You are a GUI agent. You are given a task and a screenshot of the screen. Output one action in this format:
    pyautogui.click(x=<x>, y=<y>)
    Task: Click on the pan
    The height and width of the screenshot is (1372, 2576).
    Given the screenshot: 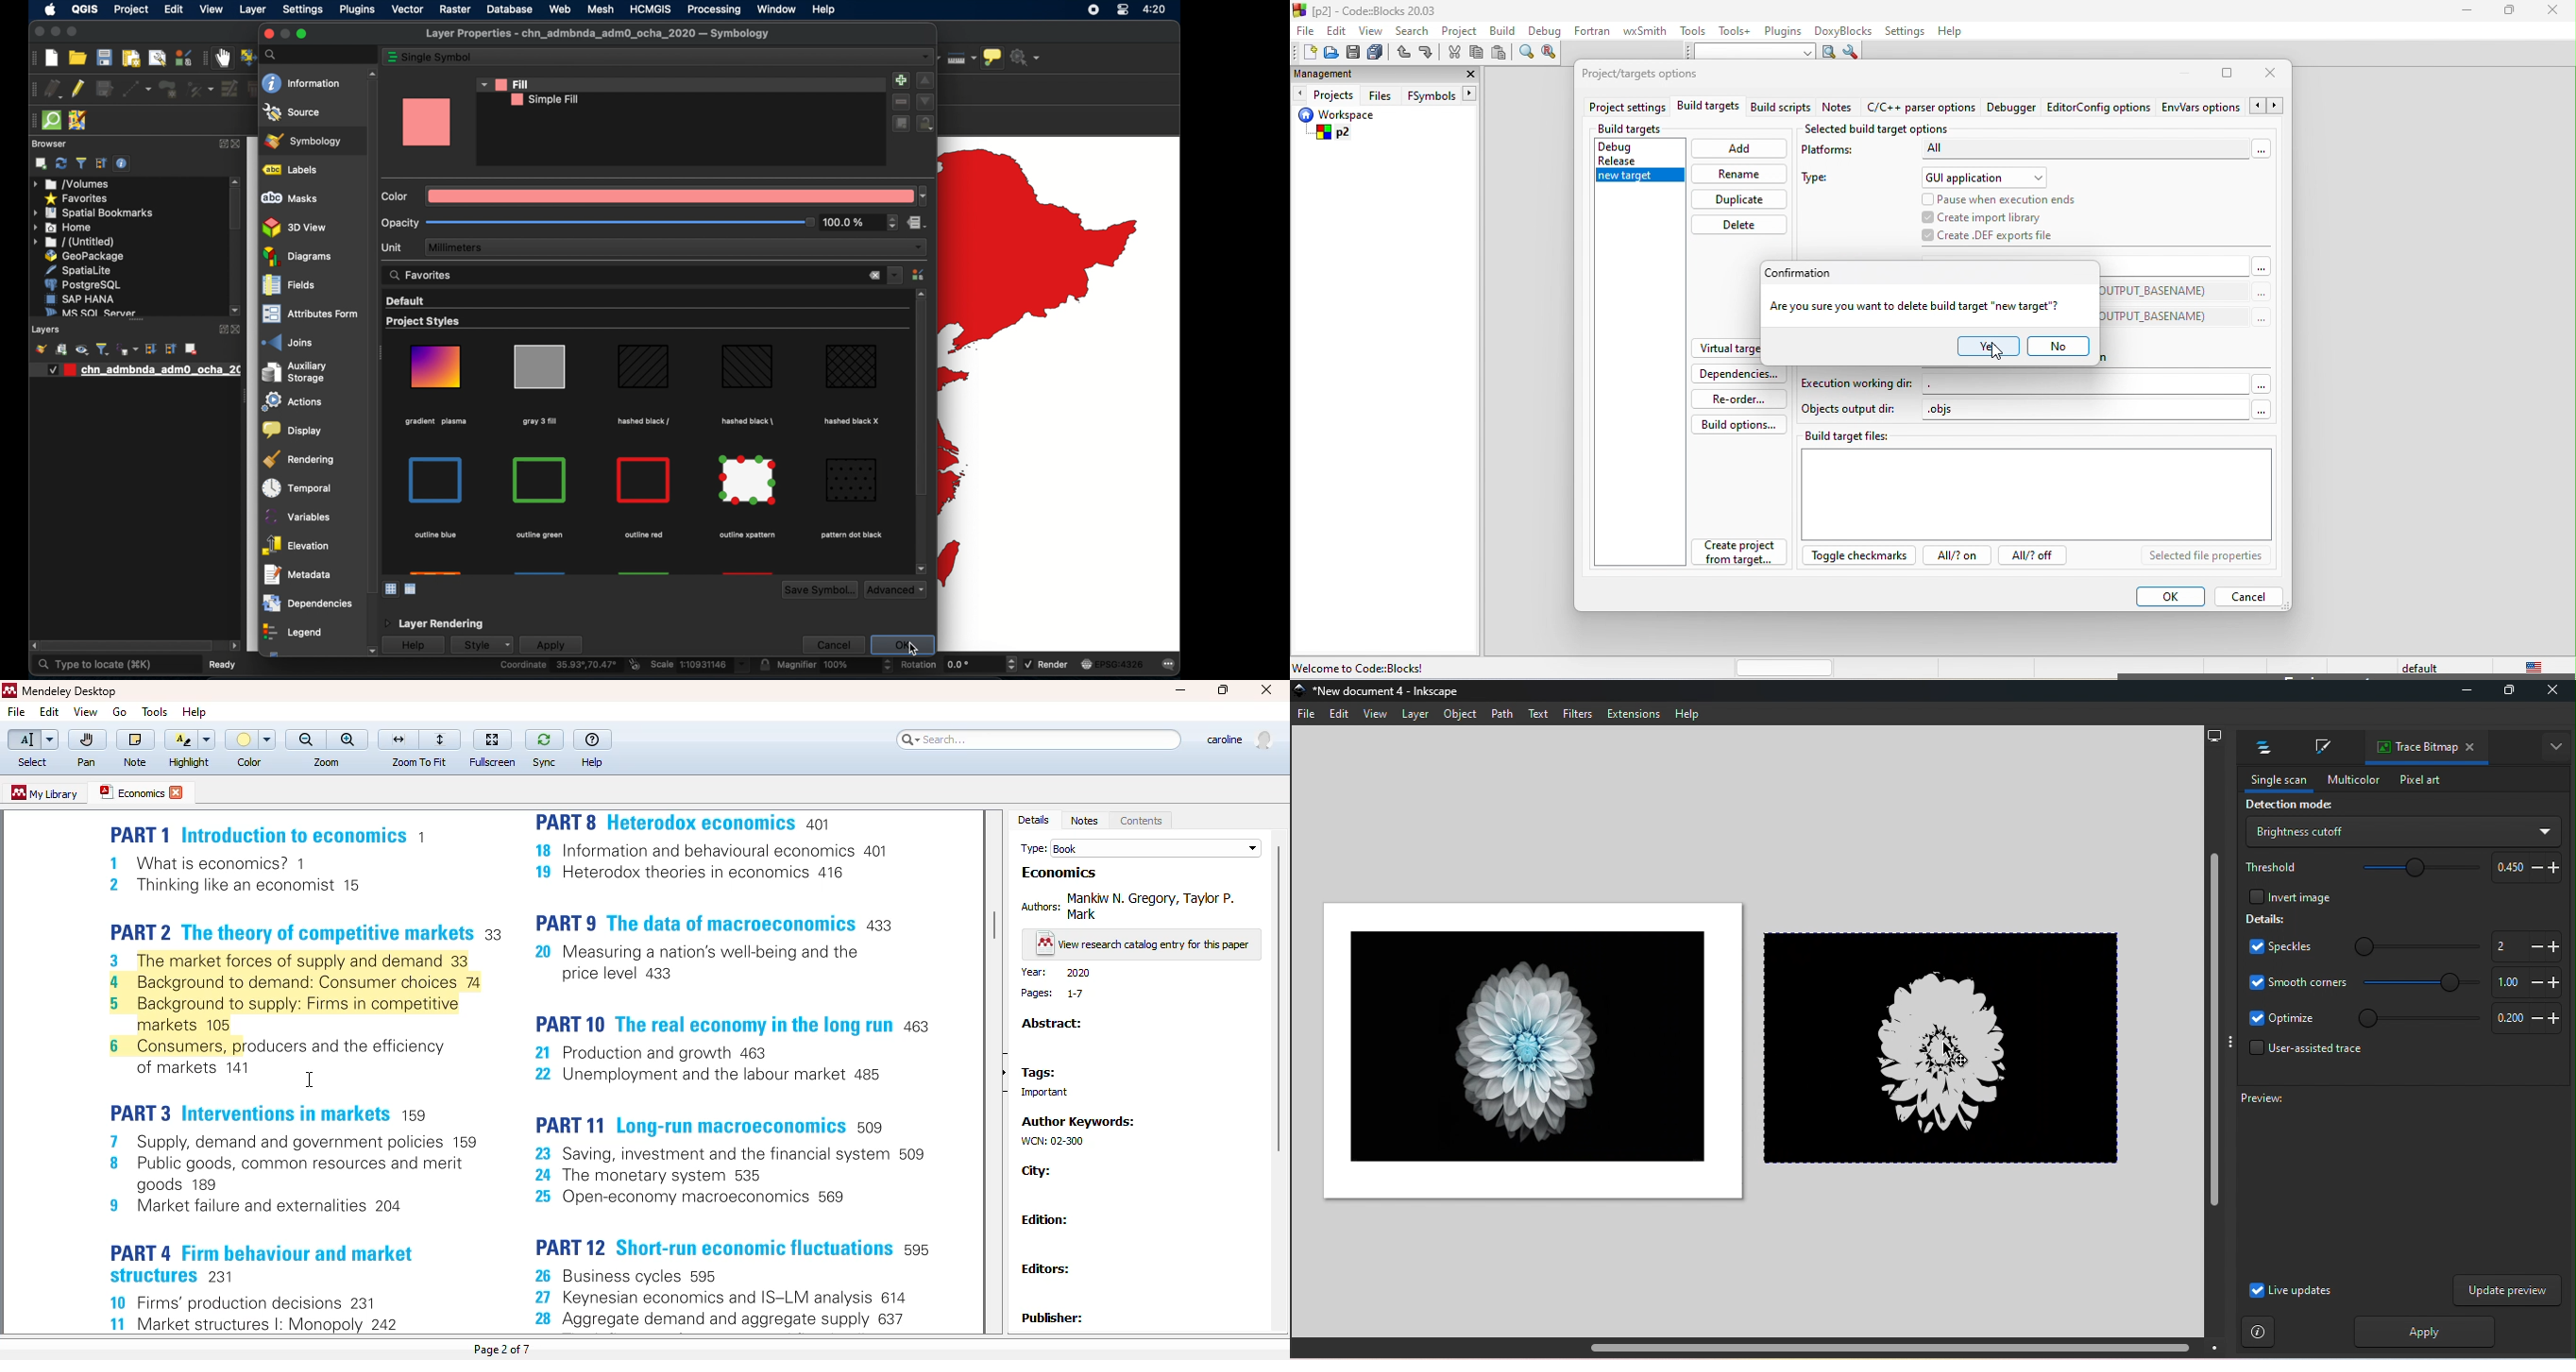 What is the action you would take?
    pyautogui.click(x=86, y=762)
    